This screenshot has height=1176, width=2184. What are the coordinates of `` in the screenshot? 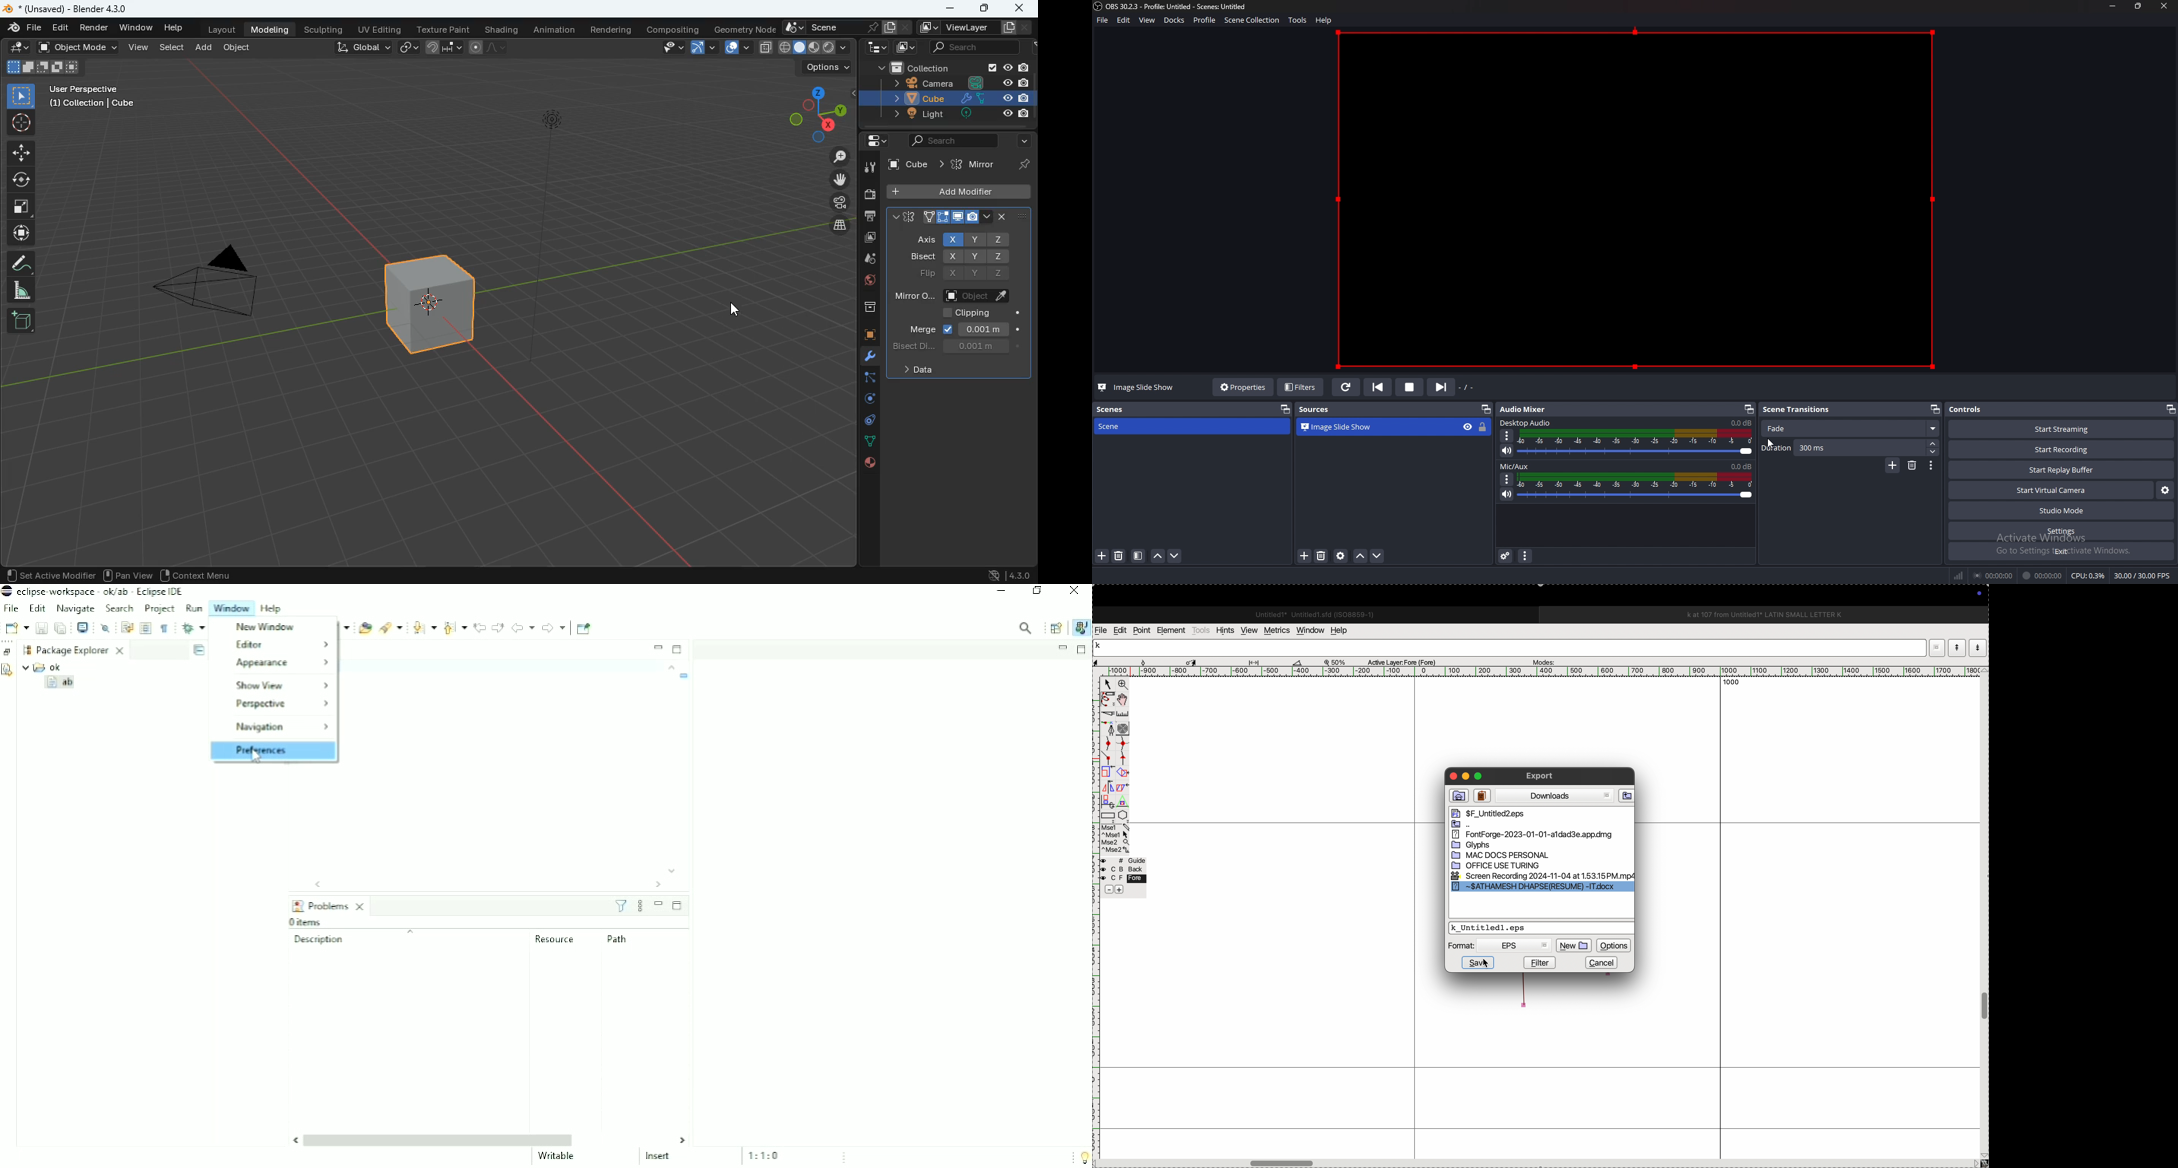 It's located at (972, 98).